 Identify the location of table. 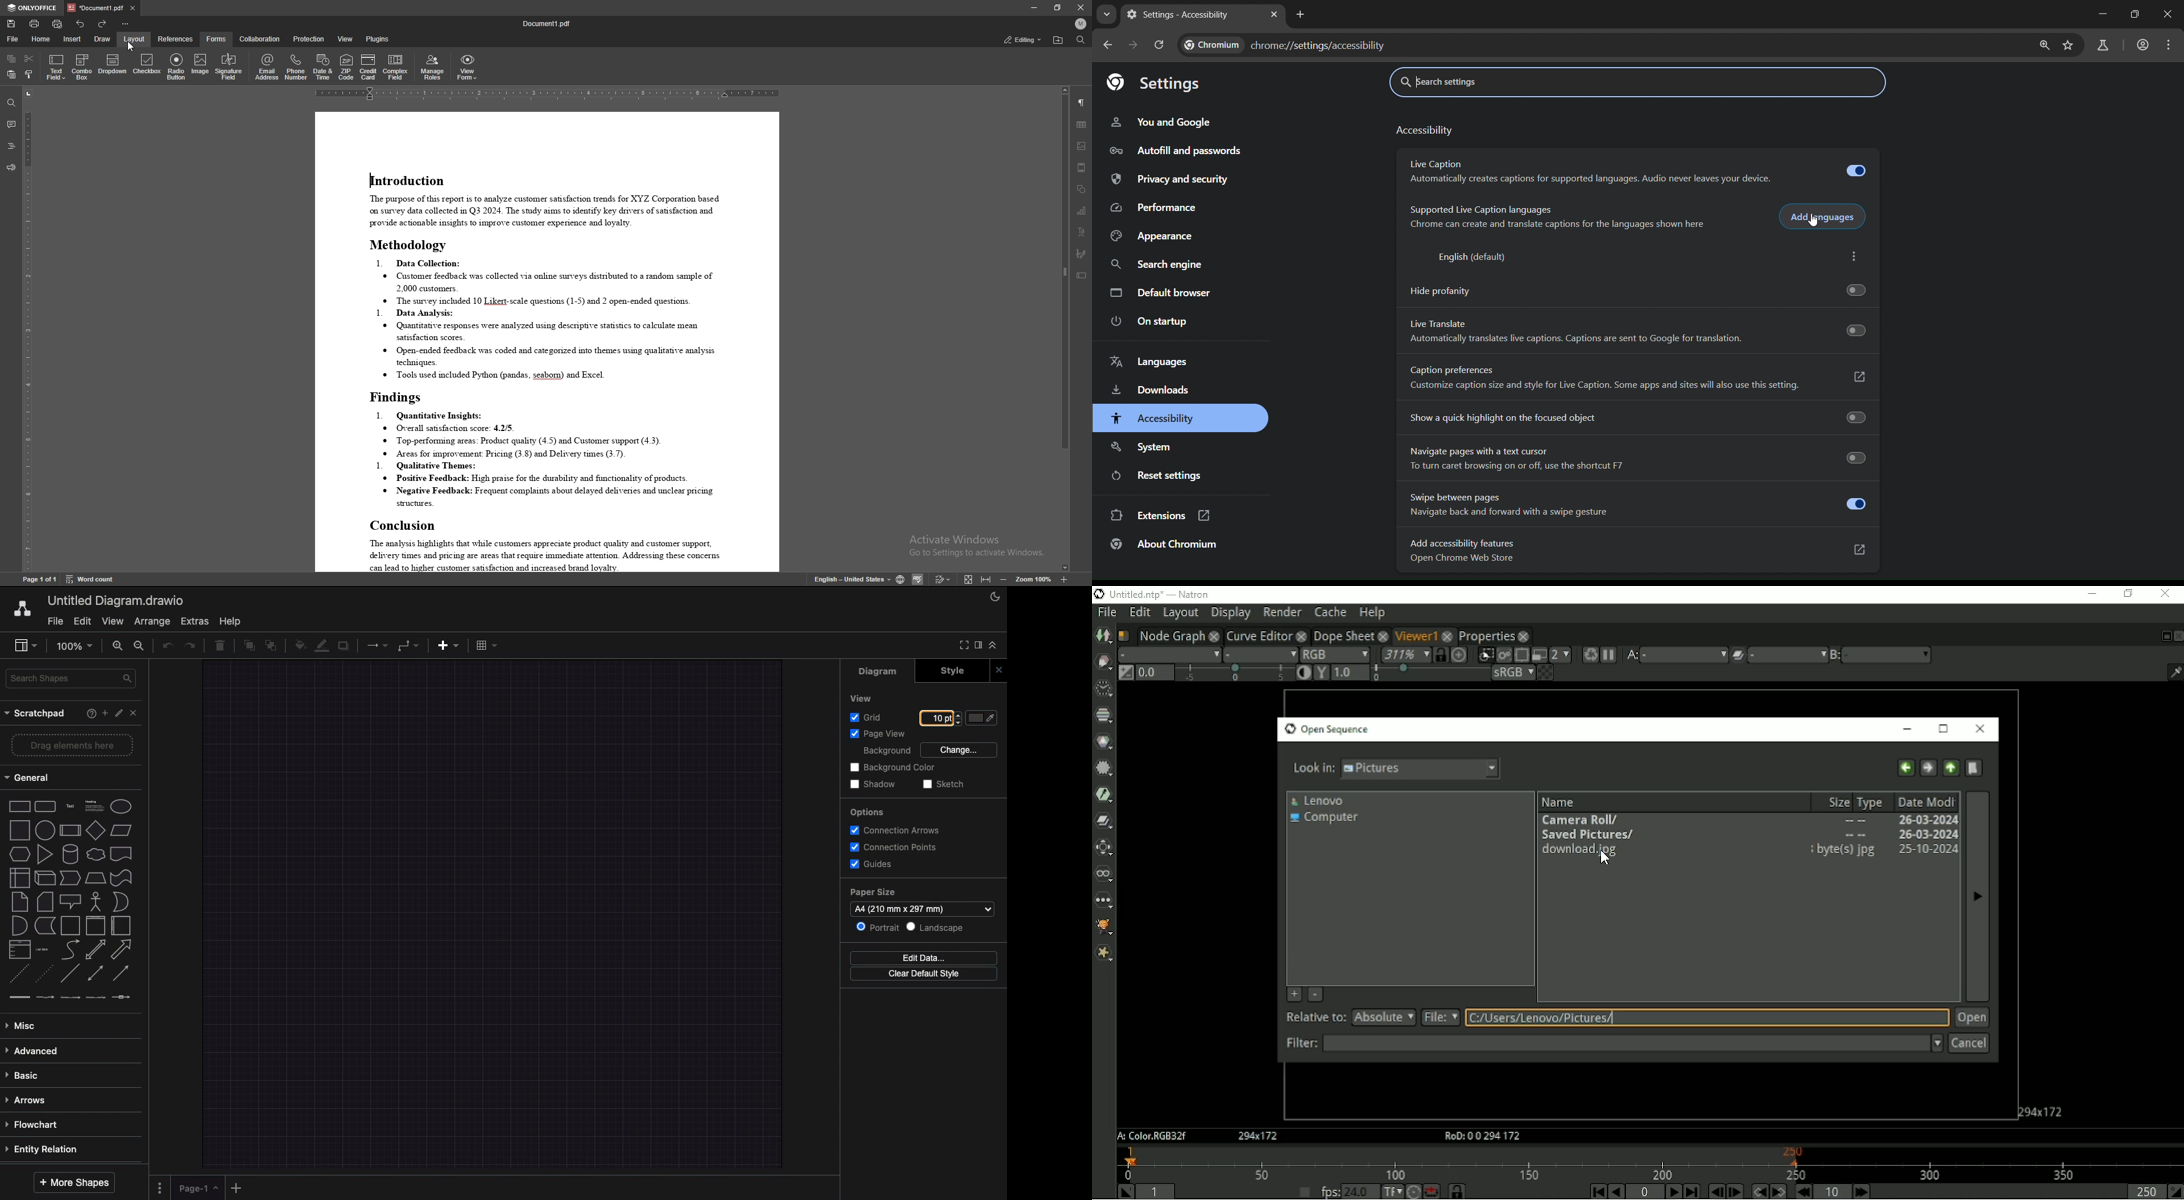
(1082, 125).